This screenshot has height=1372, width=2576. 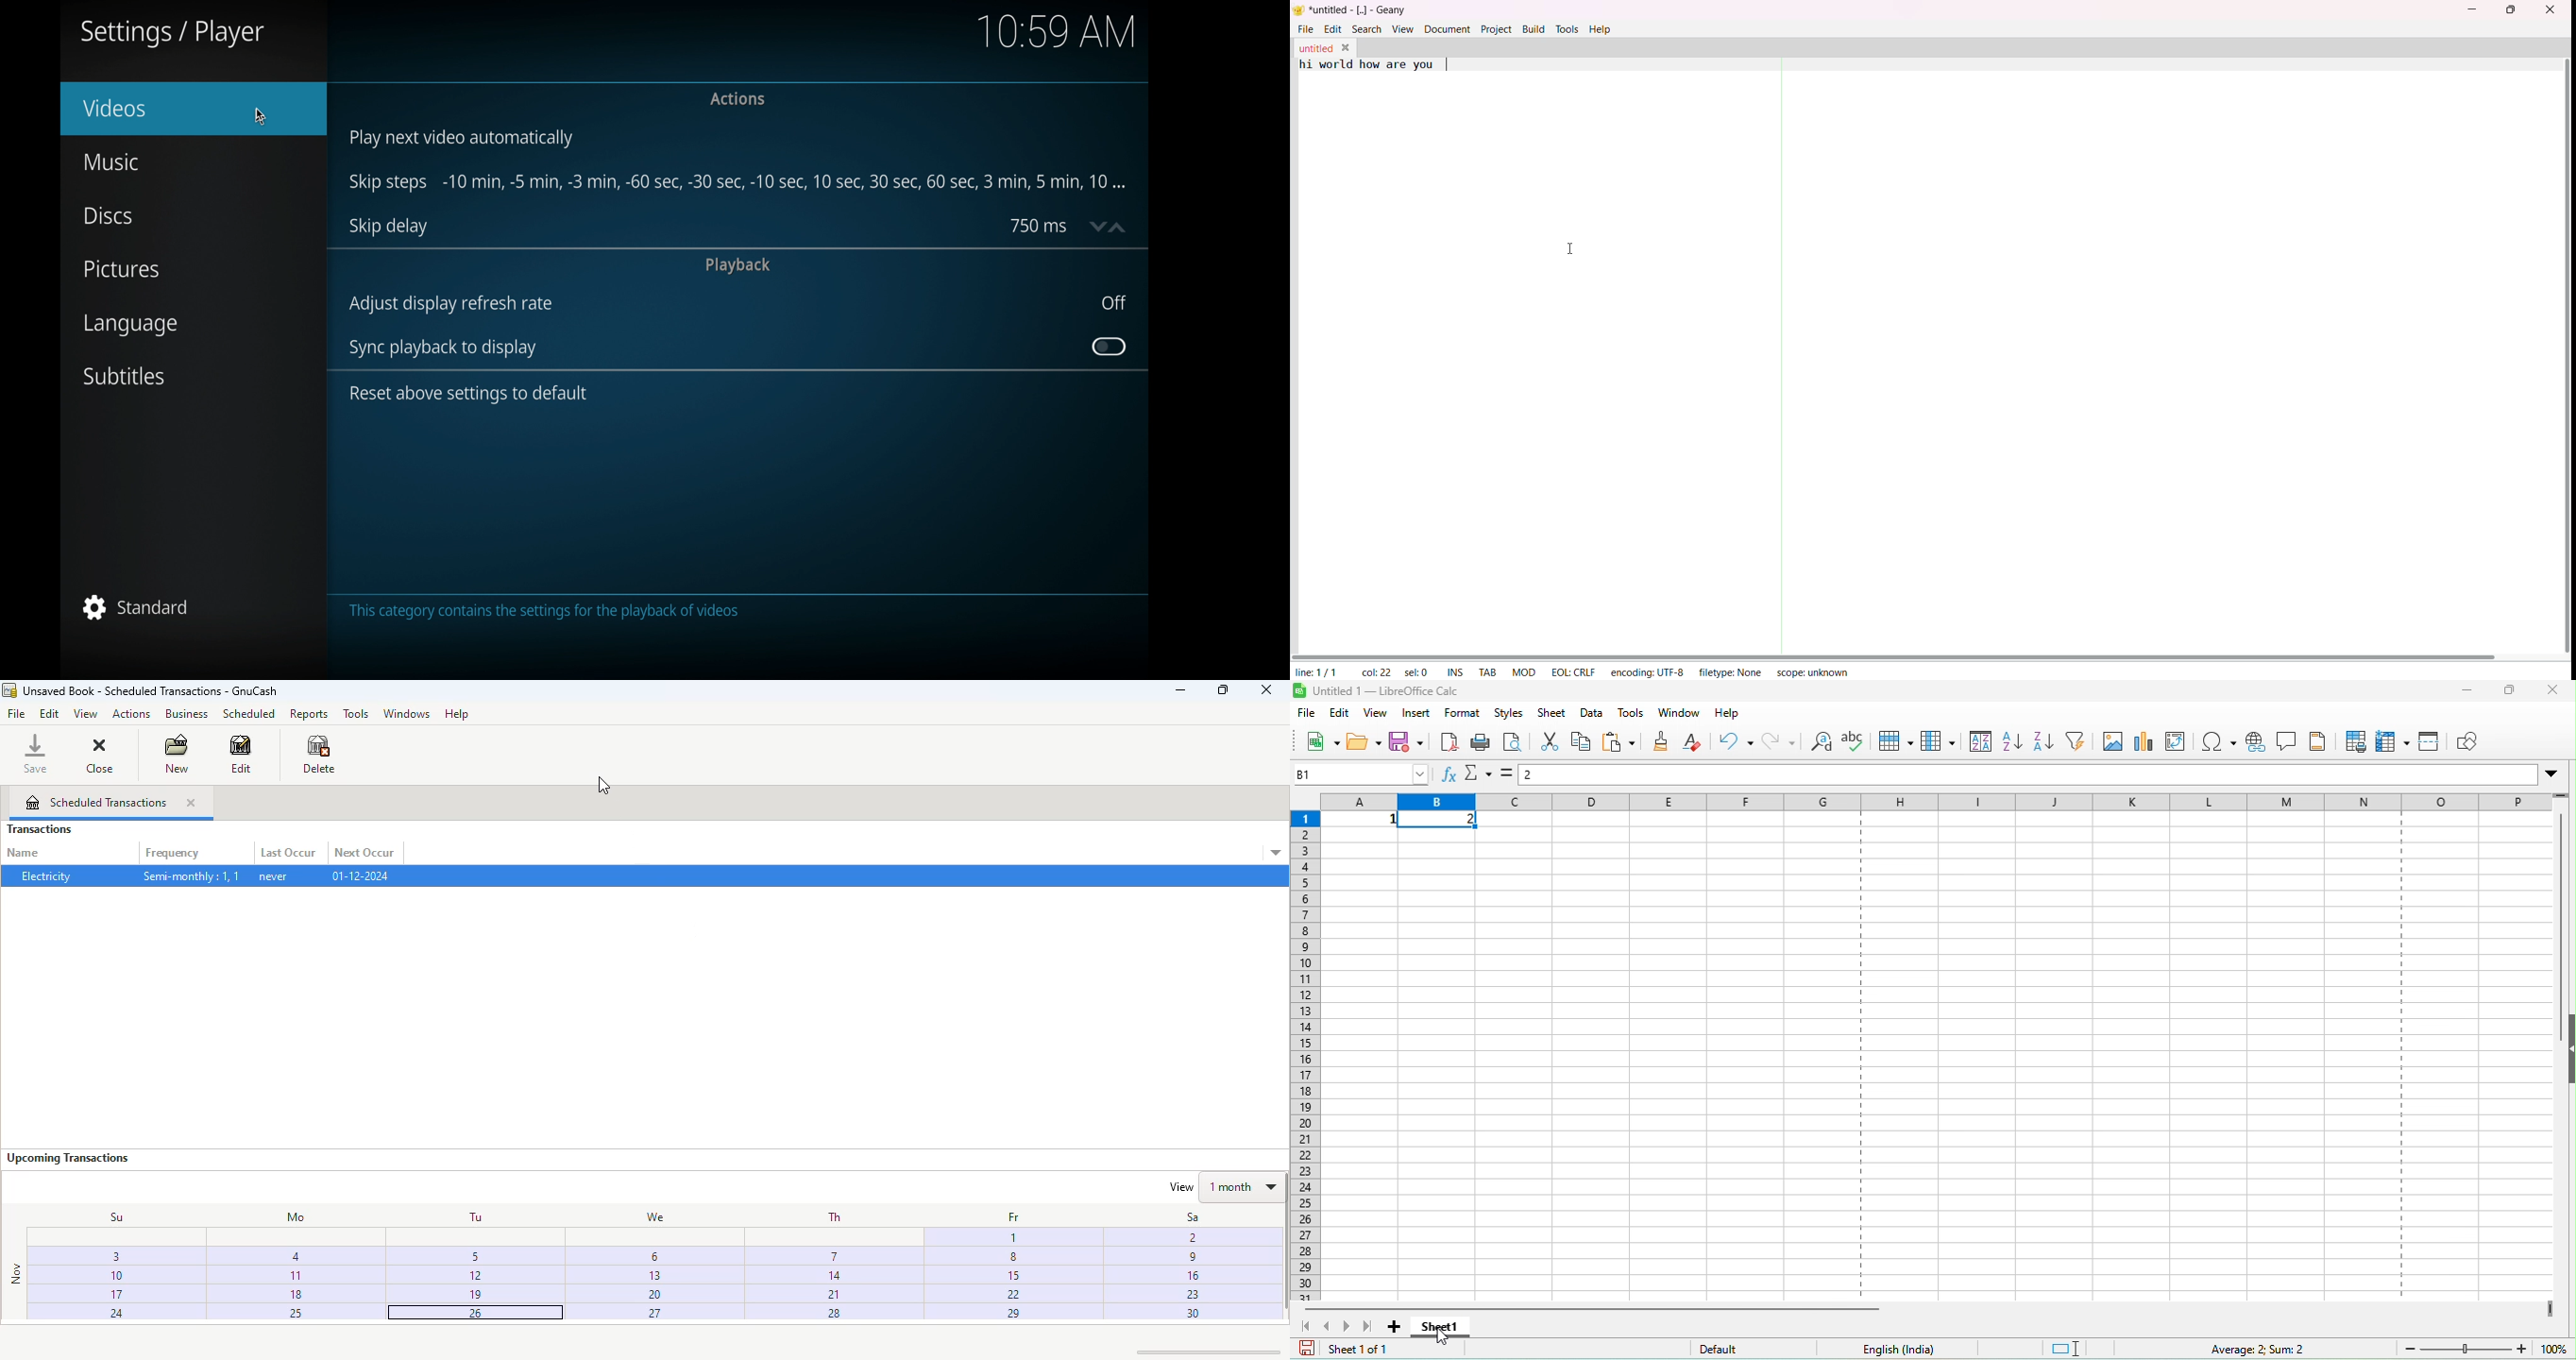 I want to click on scroll to previous sheet, so click(x=1330, y=1325).